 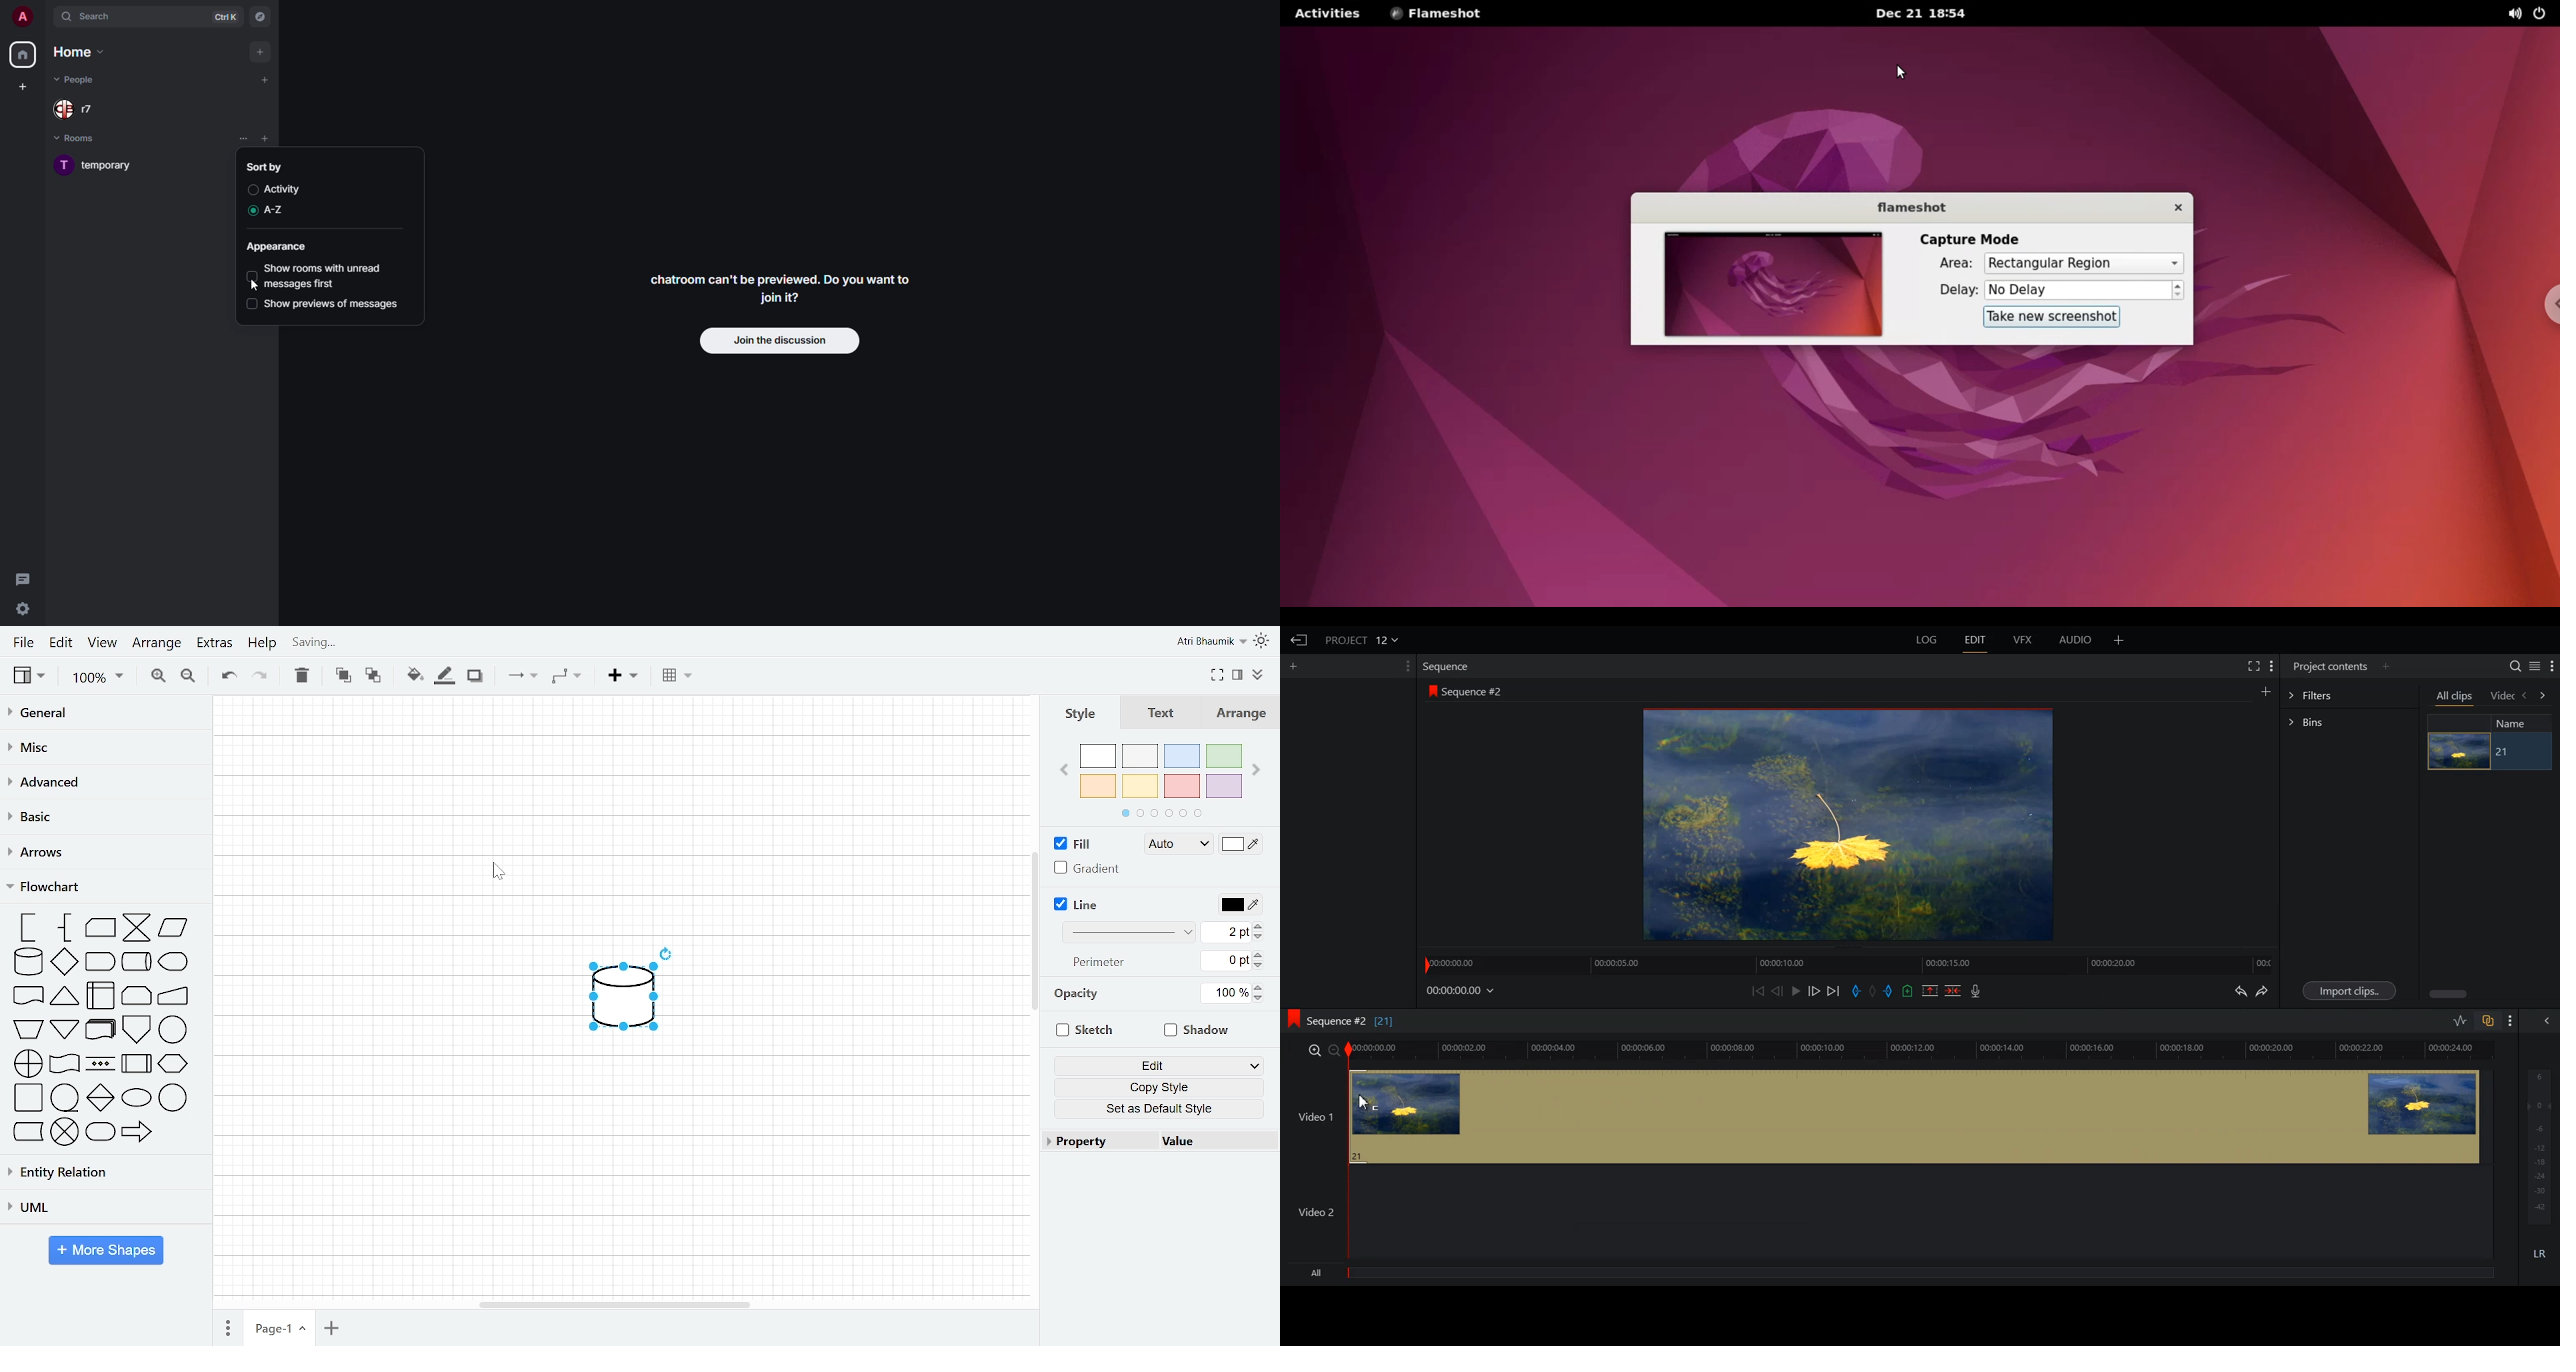 What do you see at coordinates (2076, 640) in the screenshot?
I see `AUDIO` at bounding box center [2076, 640].